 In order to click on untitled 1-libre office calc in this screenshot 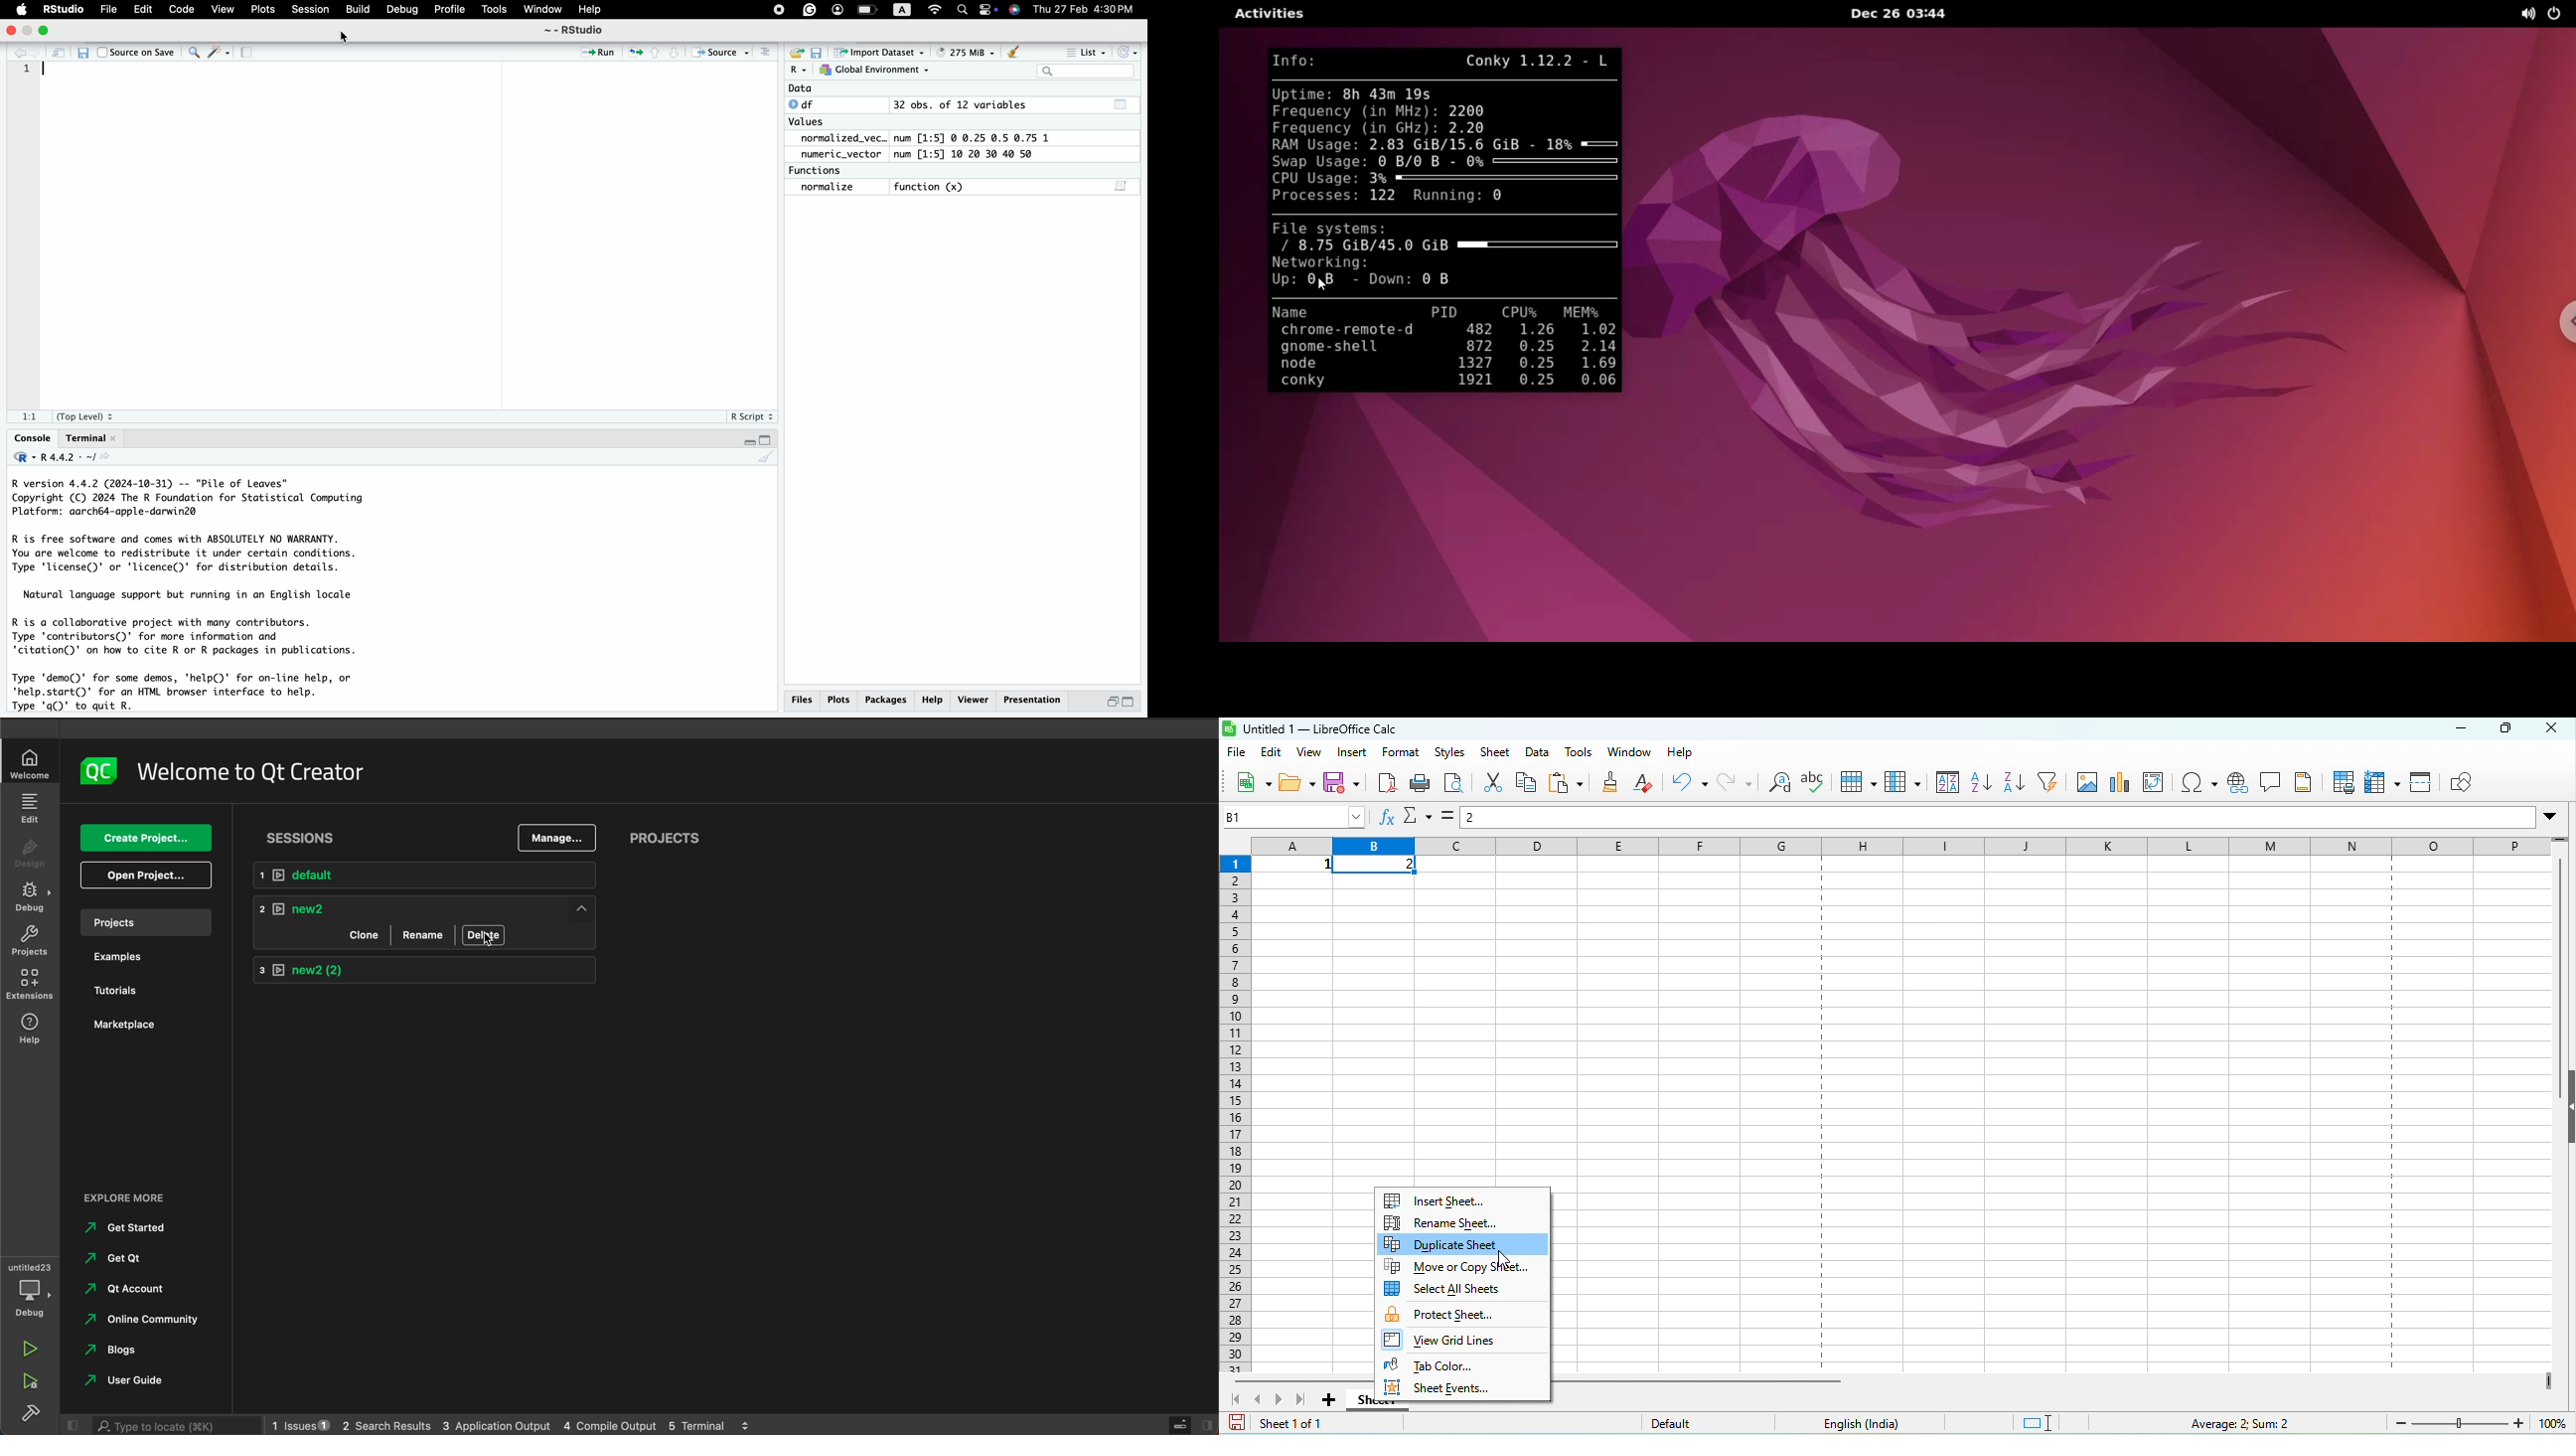, I will do `click(1320, 726)`.